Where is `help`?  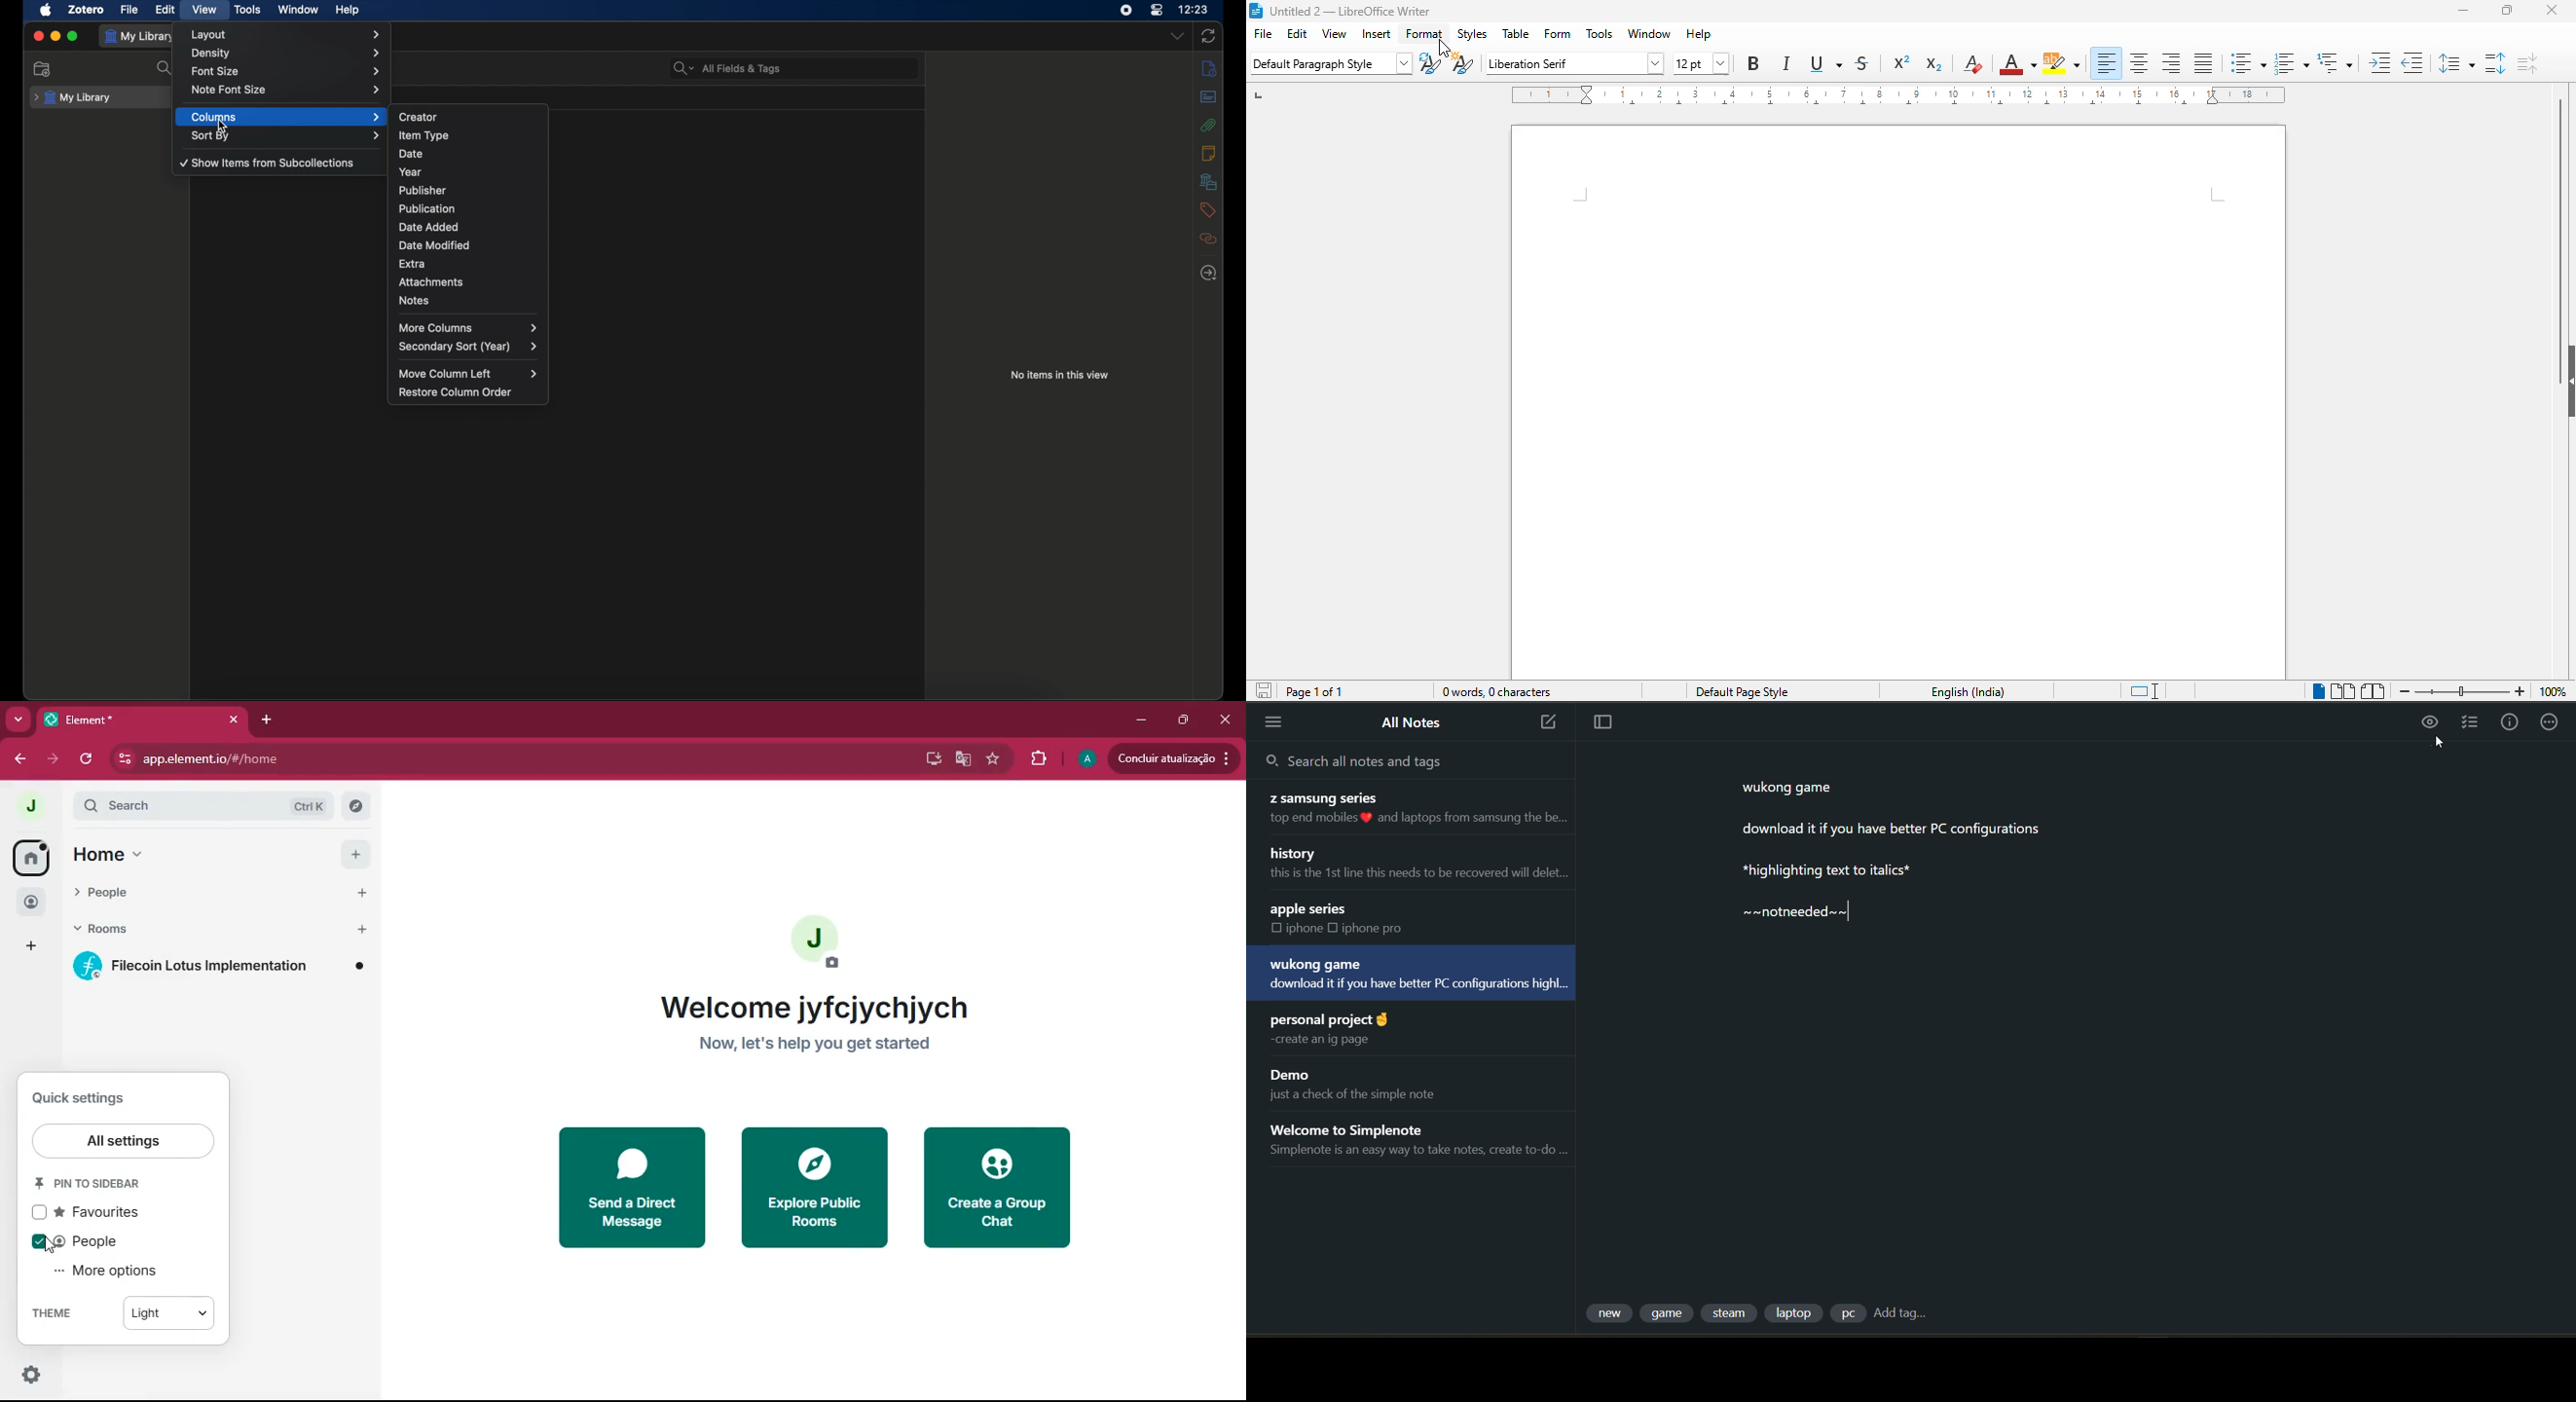 help is located at coordinates (1699, 34).